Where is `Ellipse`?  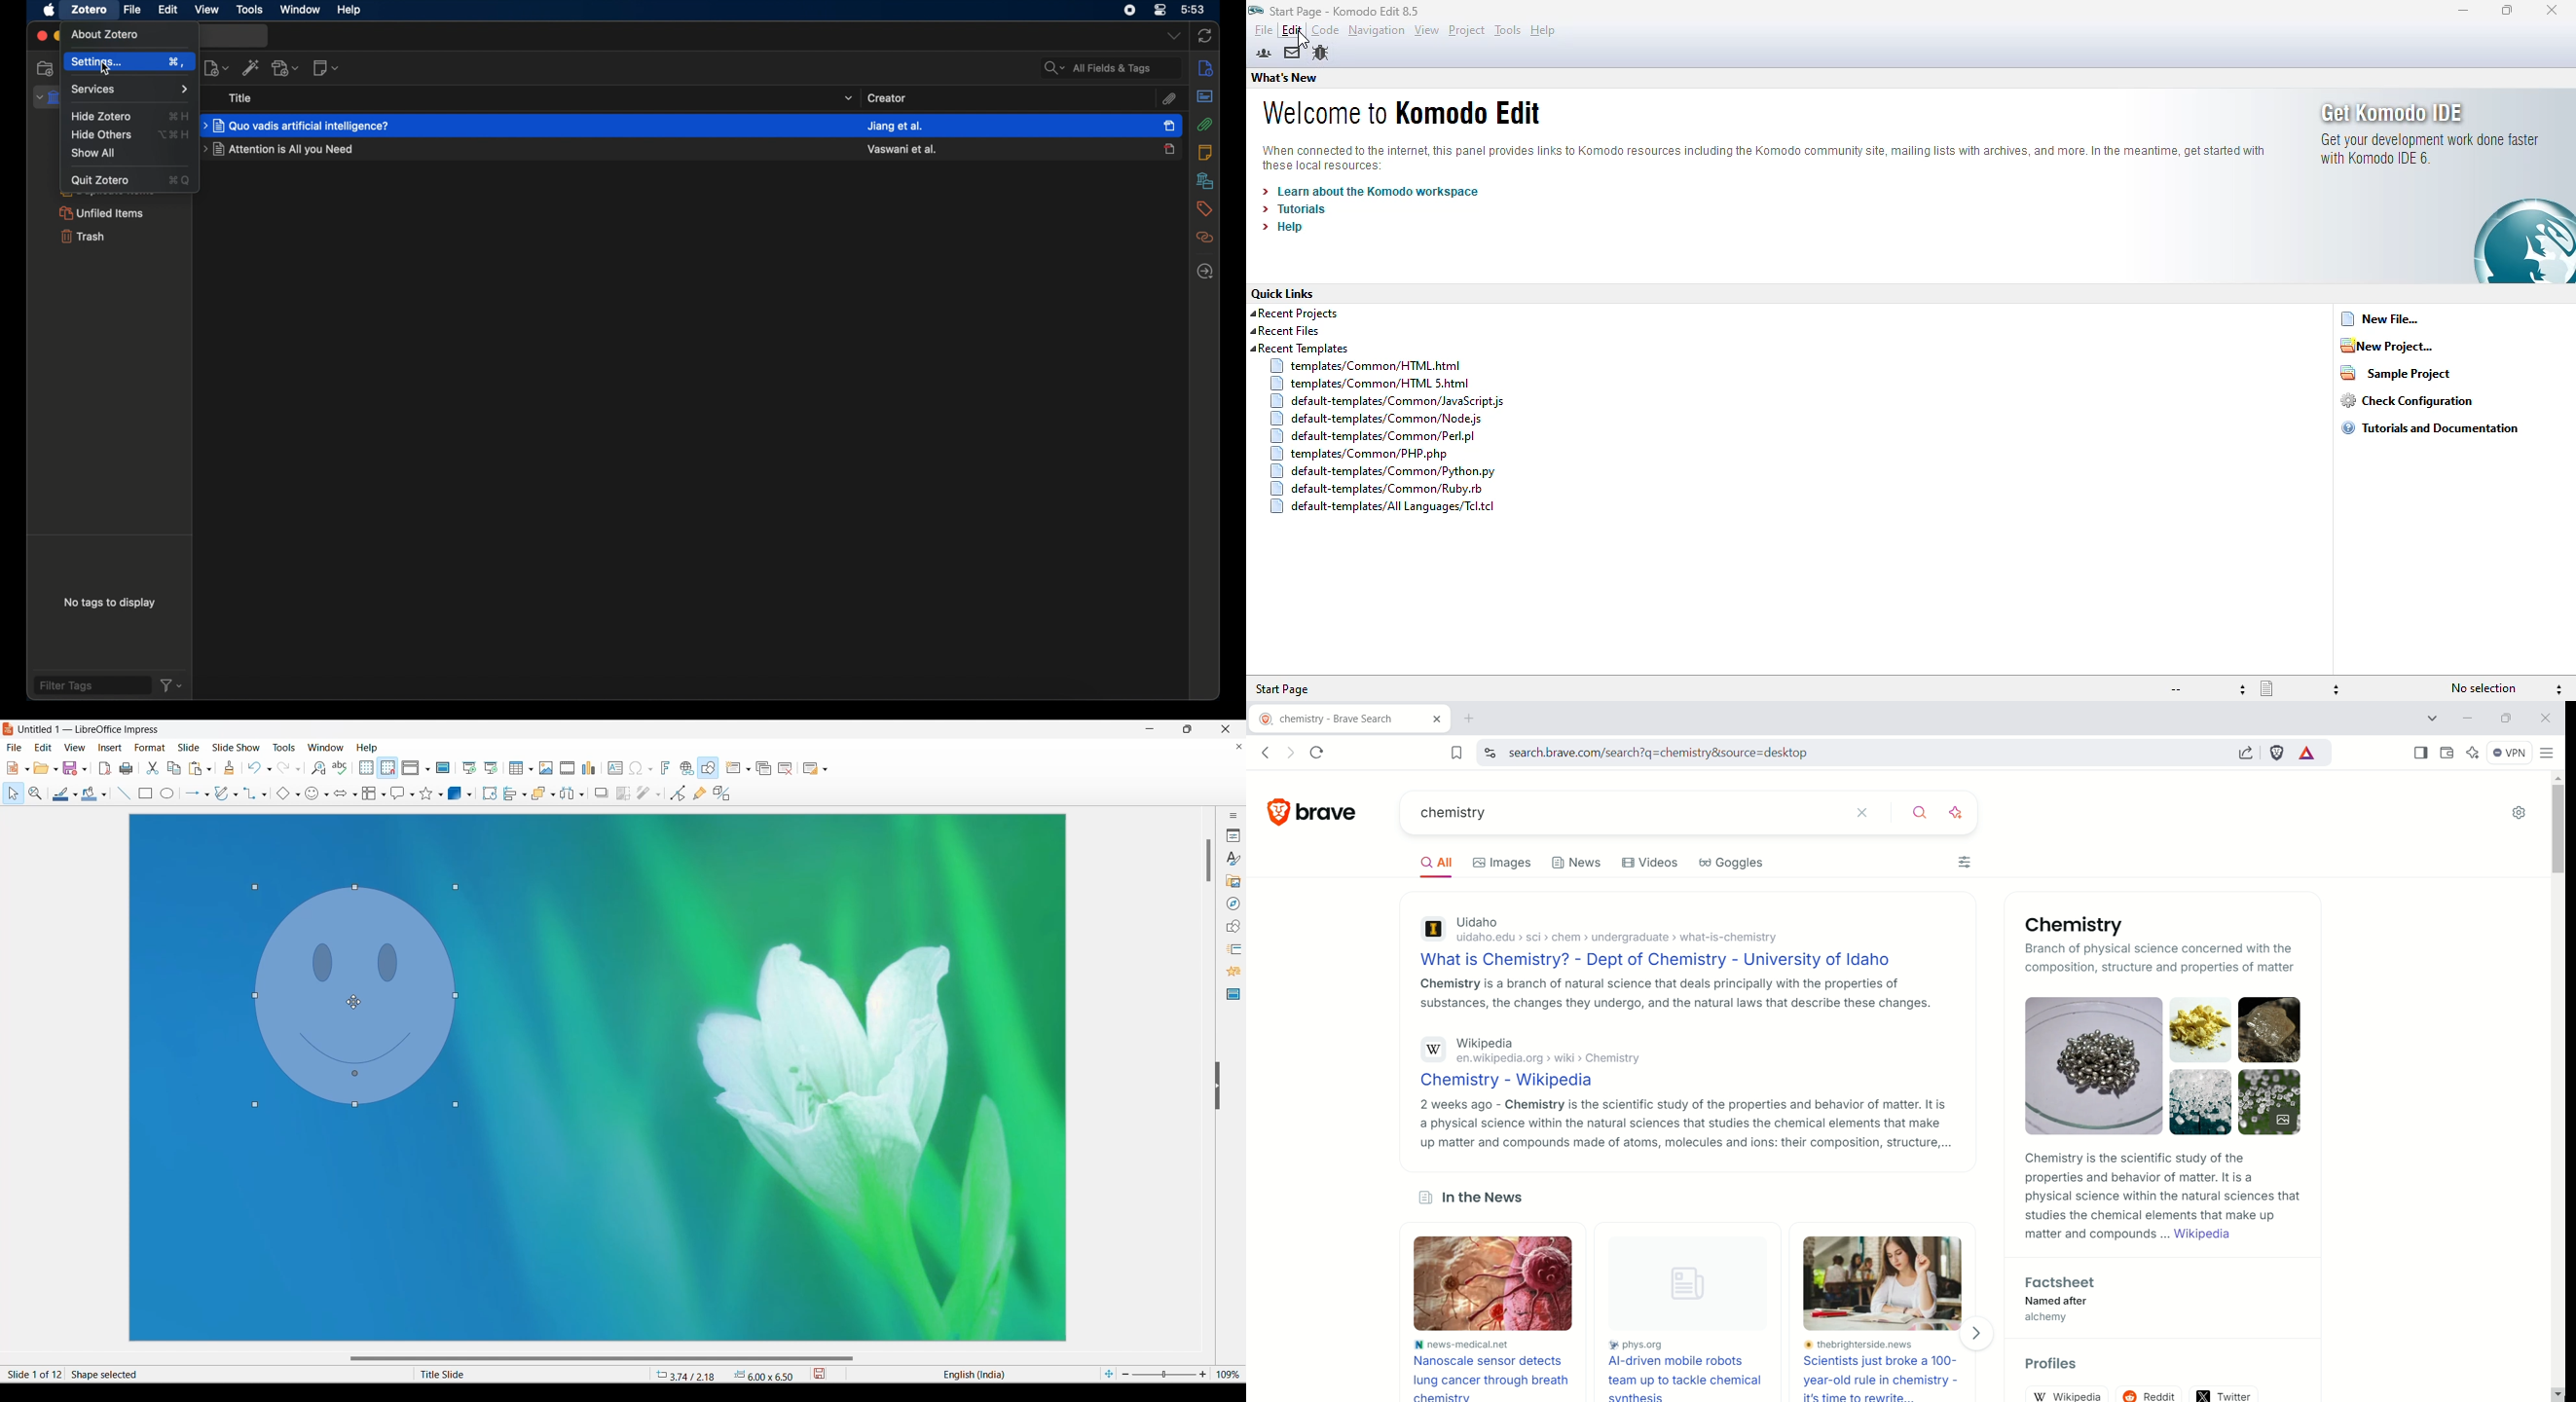
Ellipse is located at coordinates (167, 793).